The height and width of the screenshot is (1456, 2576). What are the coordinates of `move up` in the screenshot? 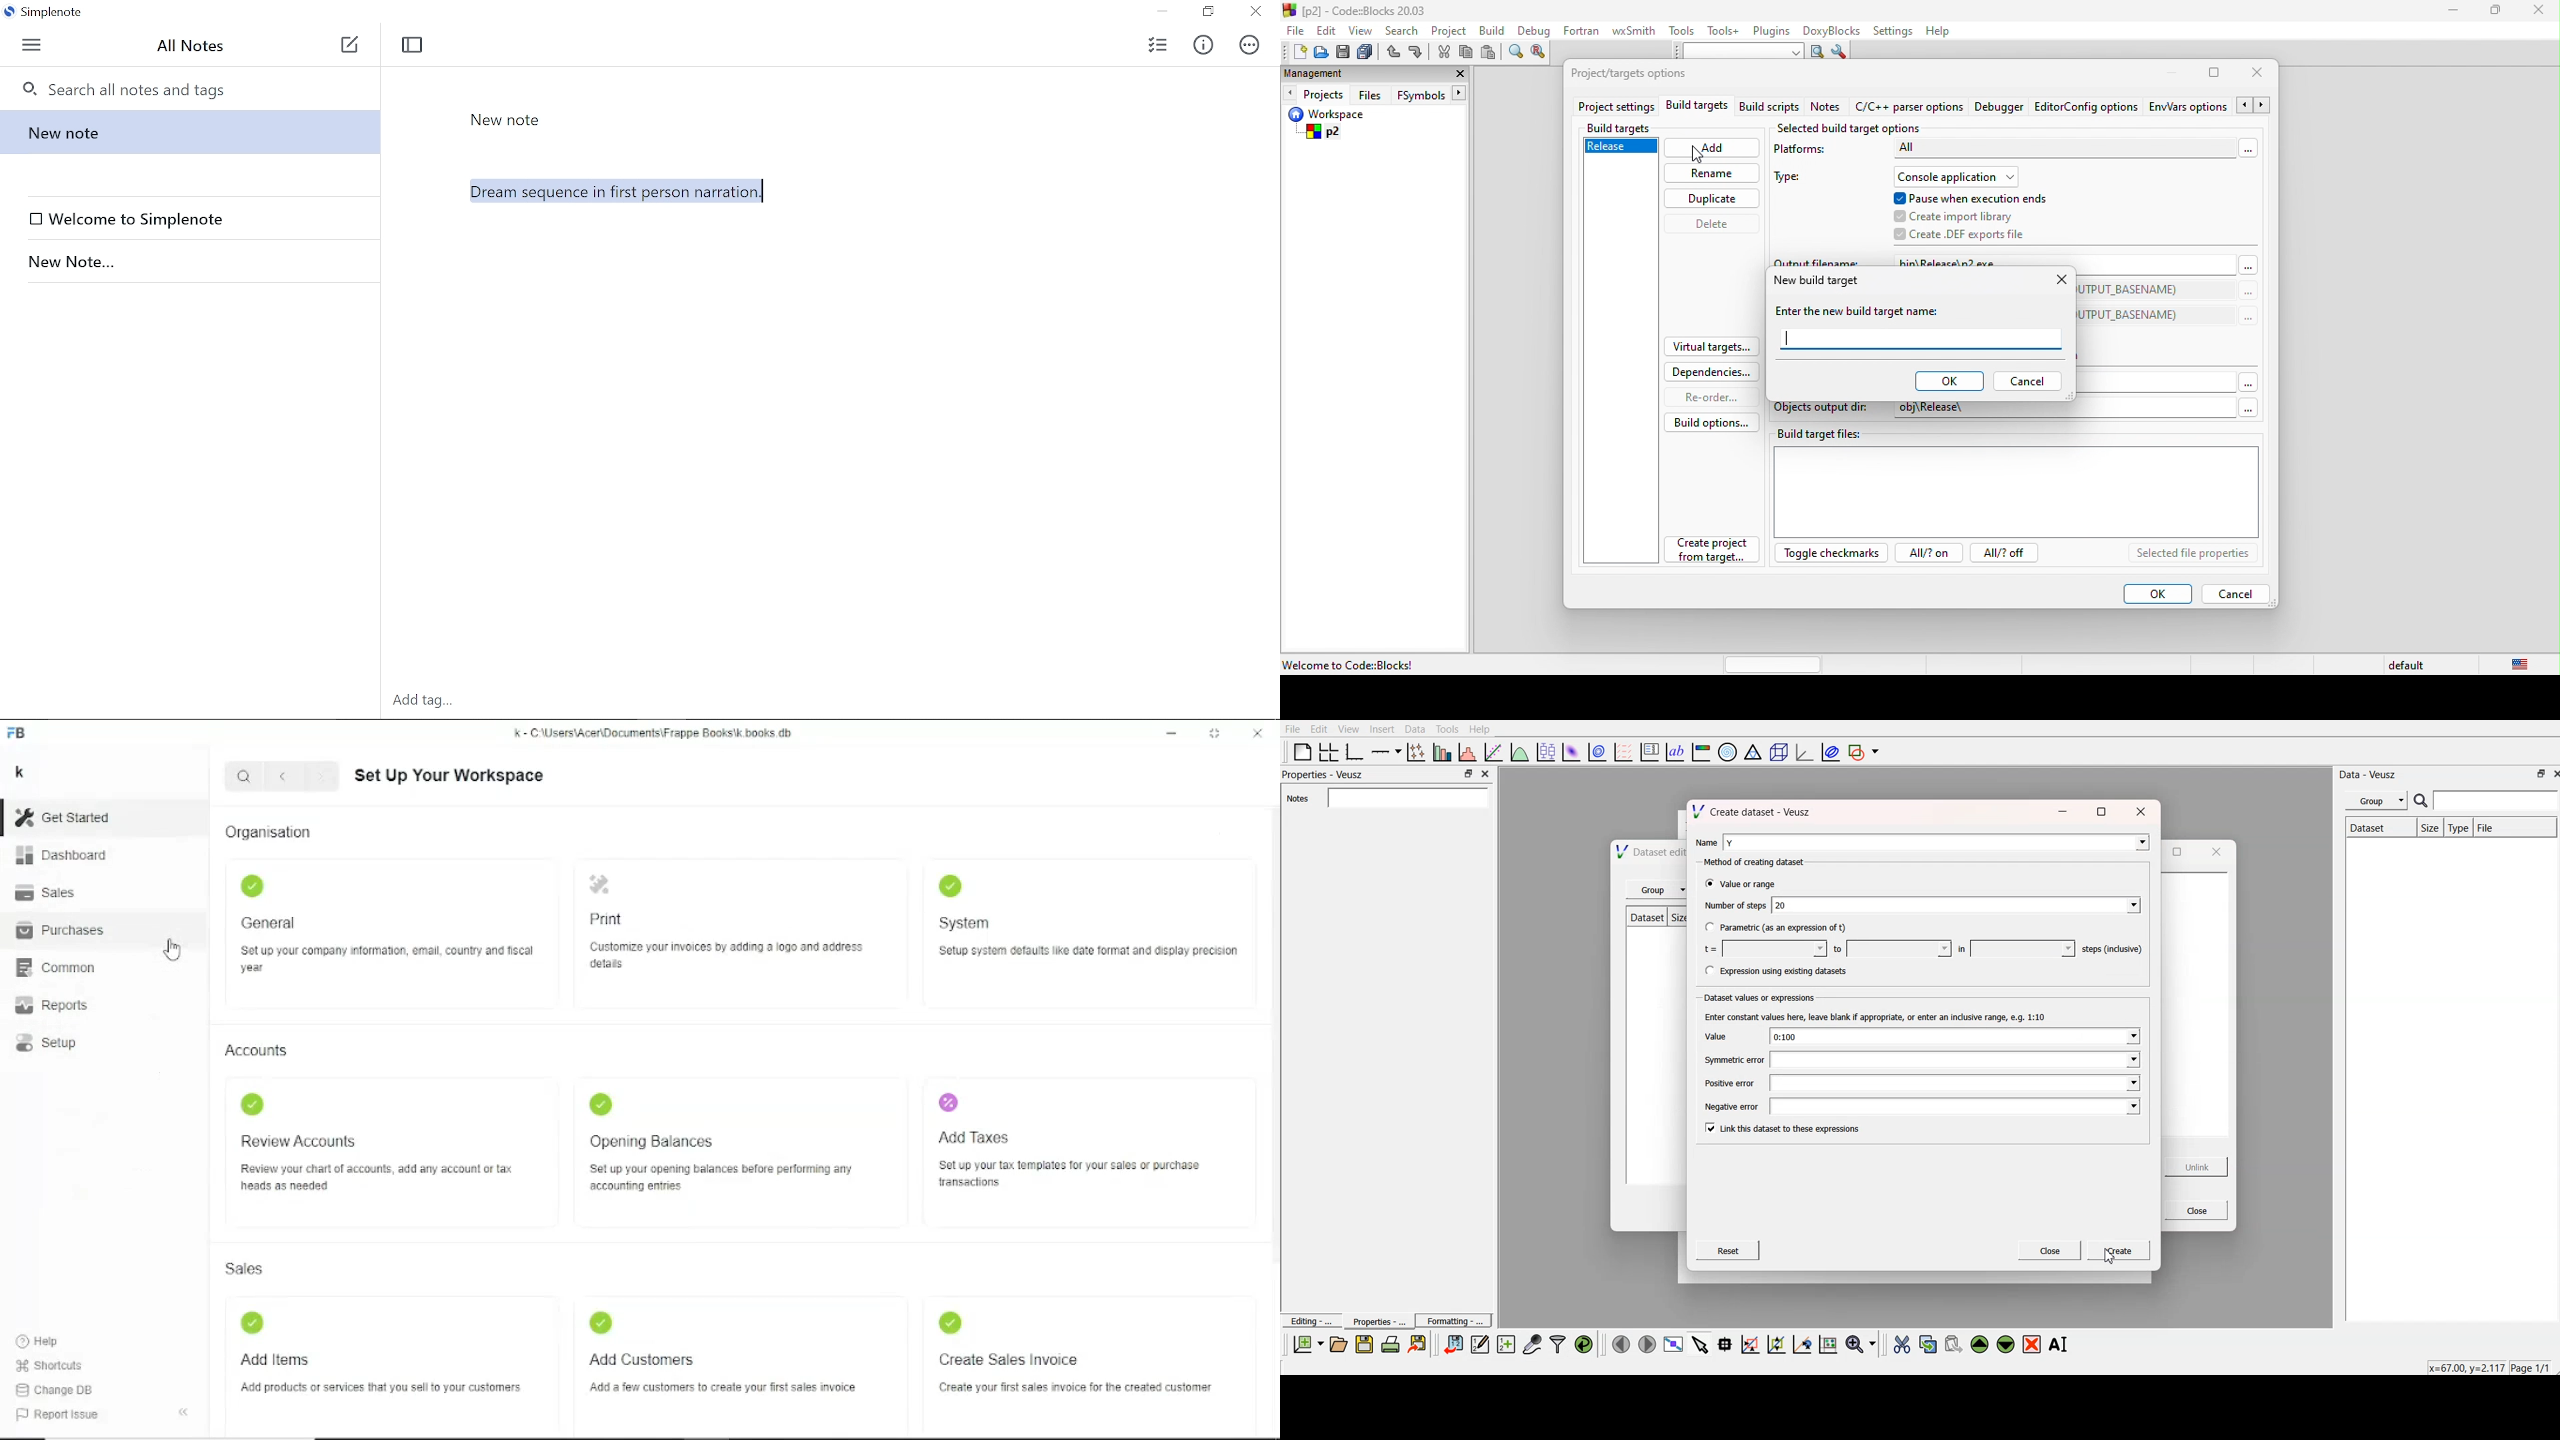 It's located at (1981, 1343).